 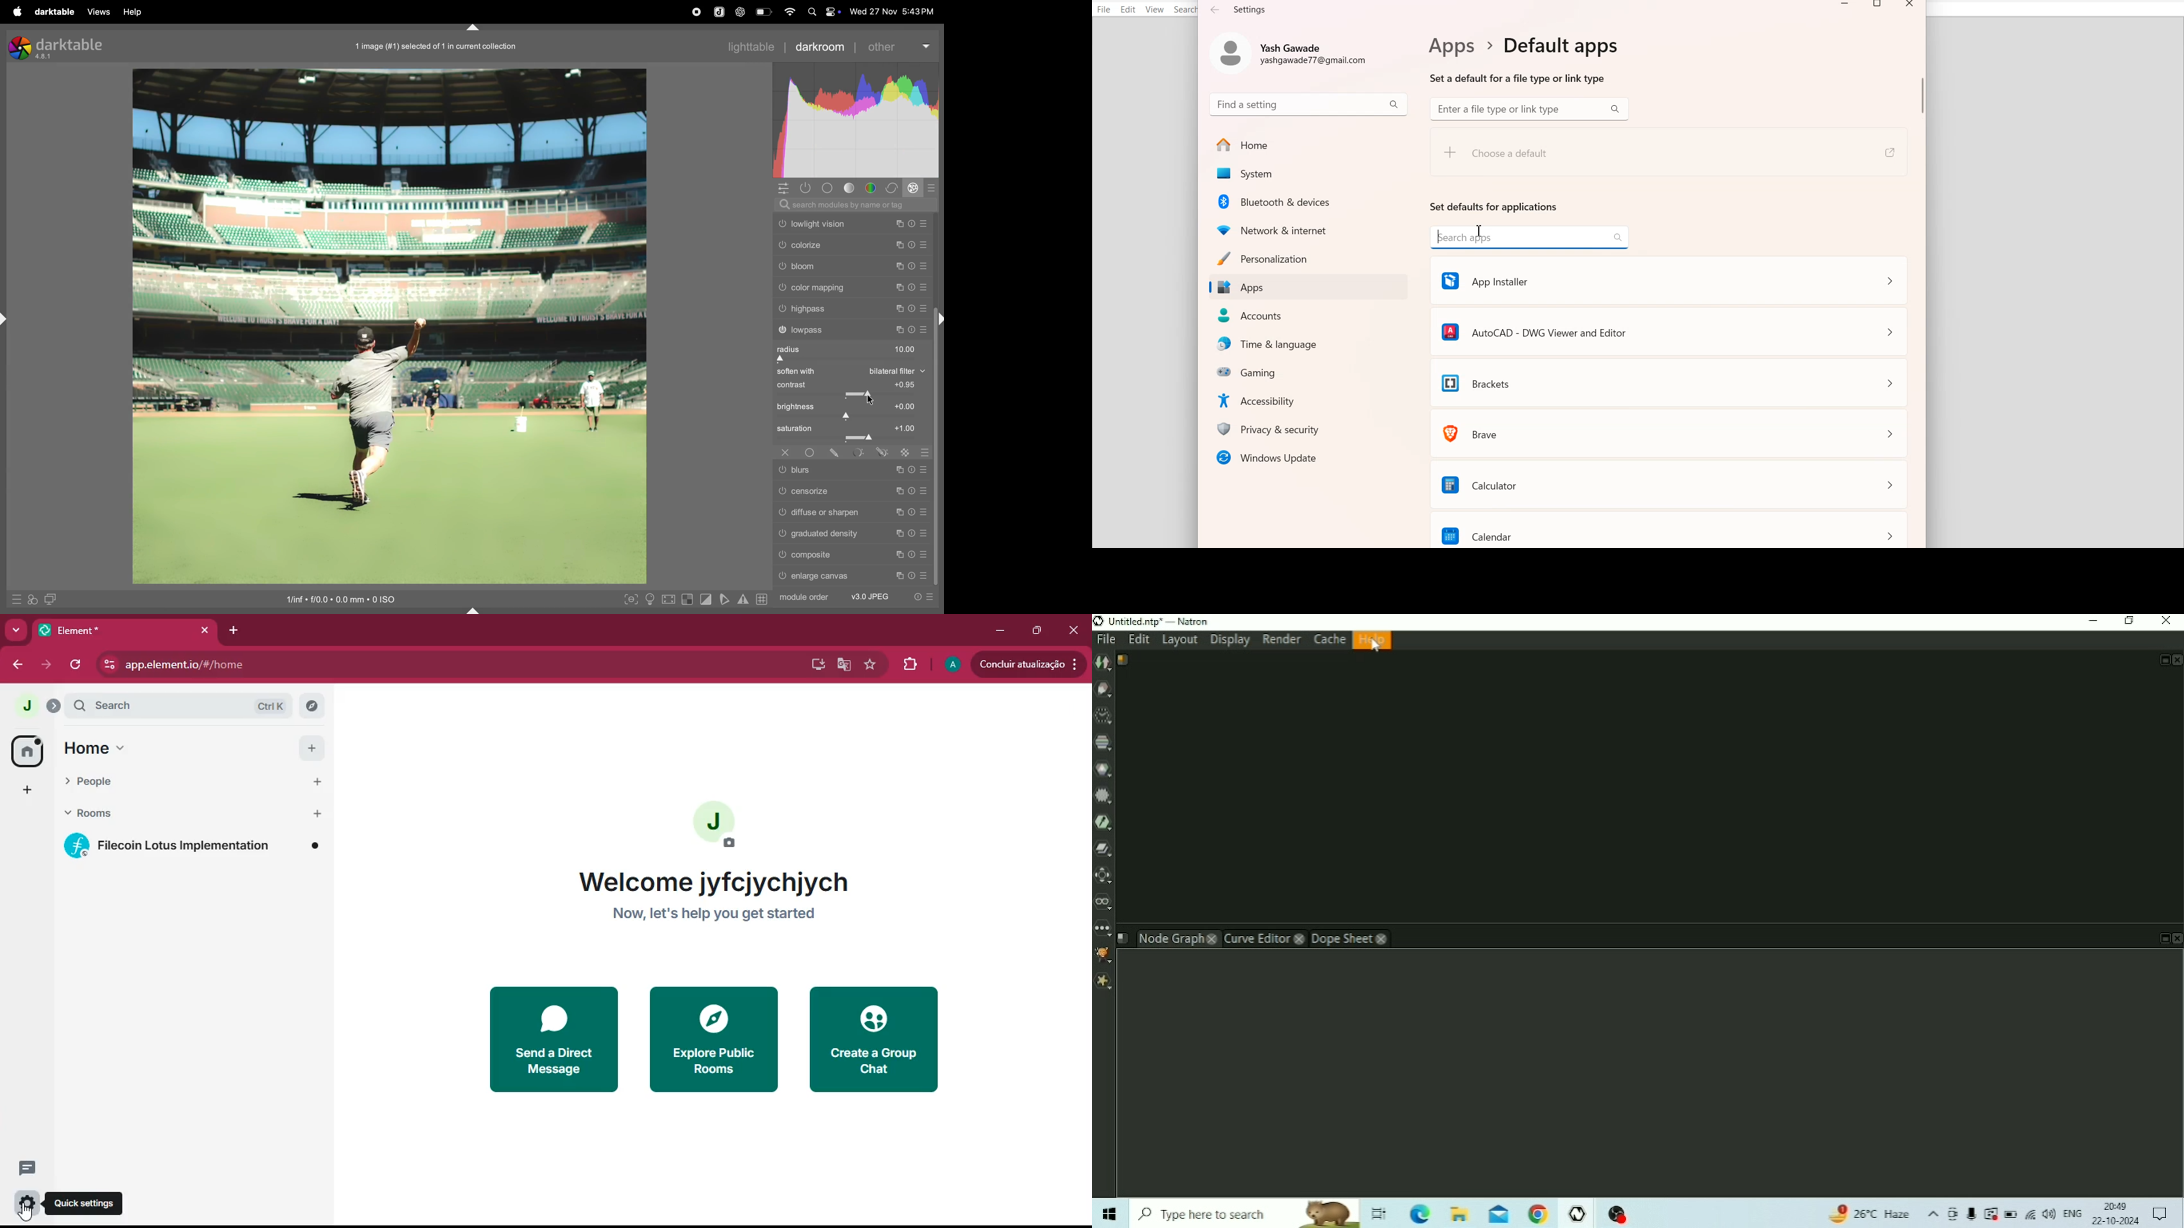 I want to click on comments, so click(x=28, y=1162).